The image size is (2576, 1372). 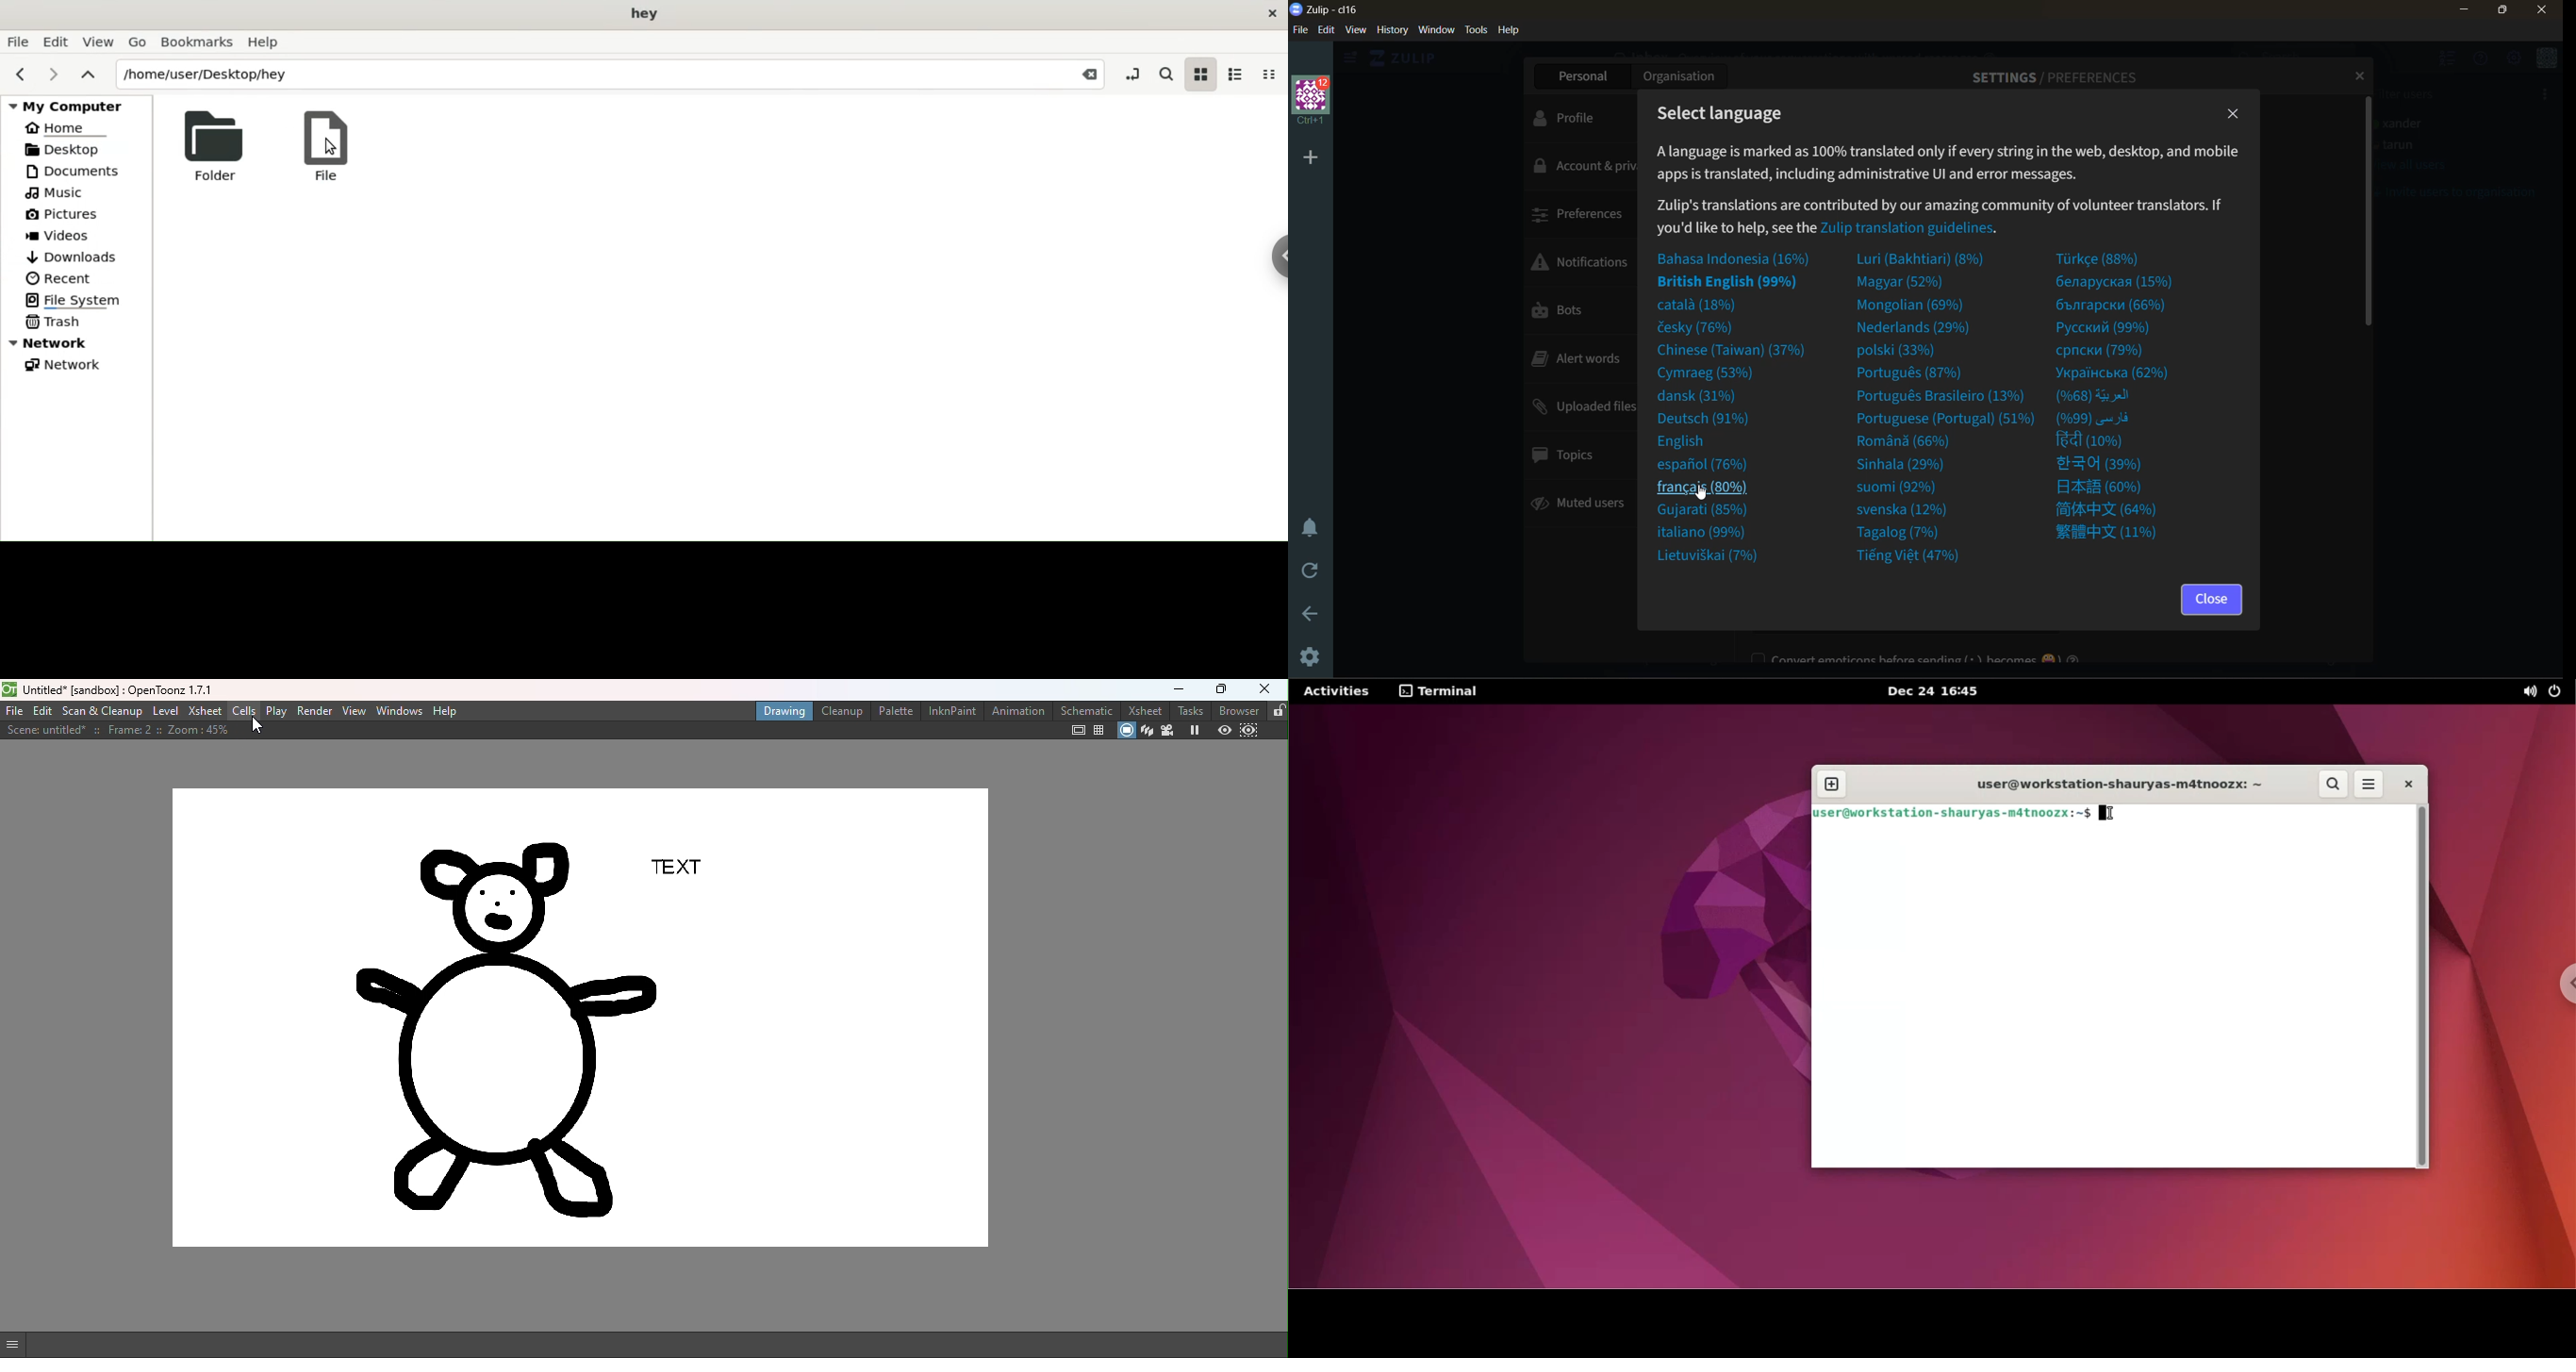 I want to click on svenska, so click(x=1908, y=509).